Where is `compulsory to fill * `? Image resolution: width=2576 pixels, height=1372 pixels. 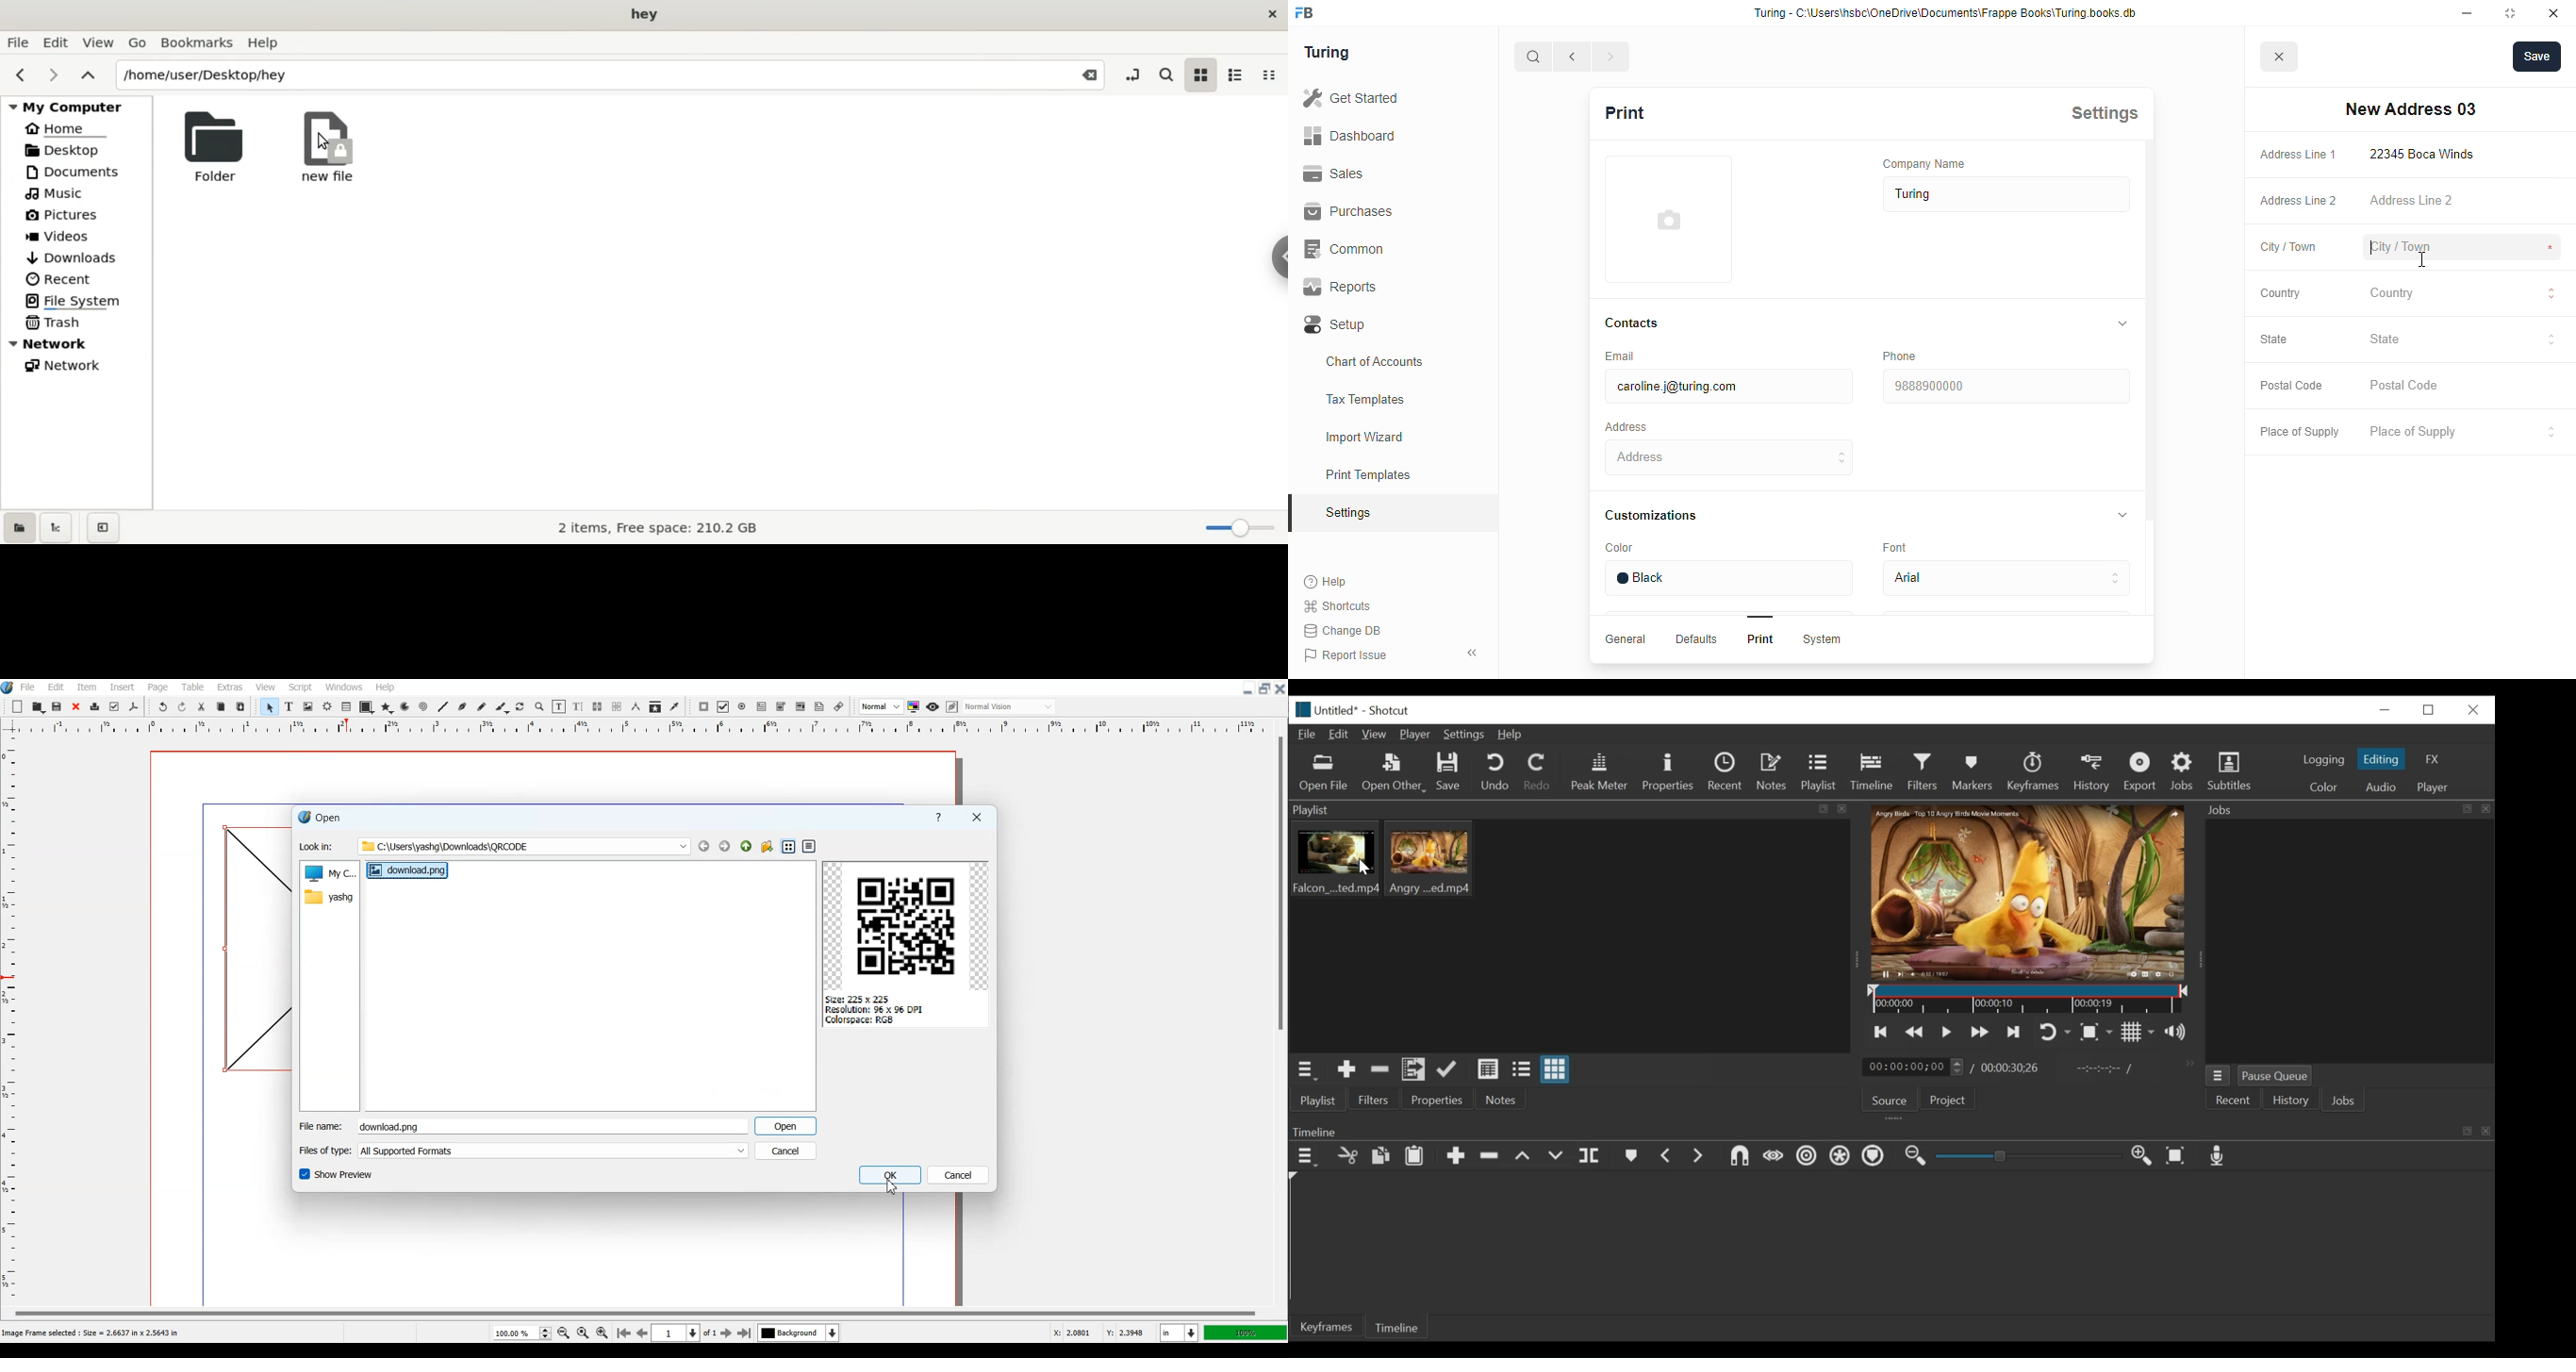 compulsory to fill *  is located at coordinates (2551, 248).